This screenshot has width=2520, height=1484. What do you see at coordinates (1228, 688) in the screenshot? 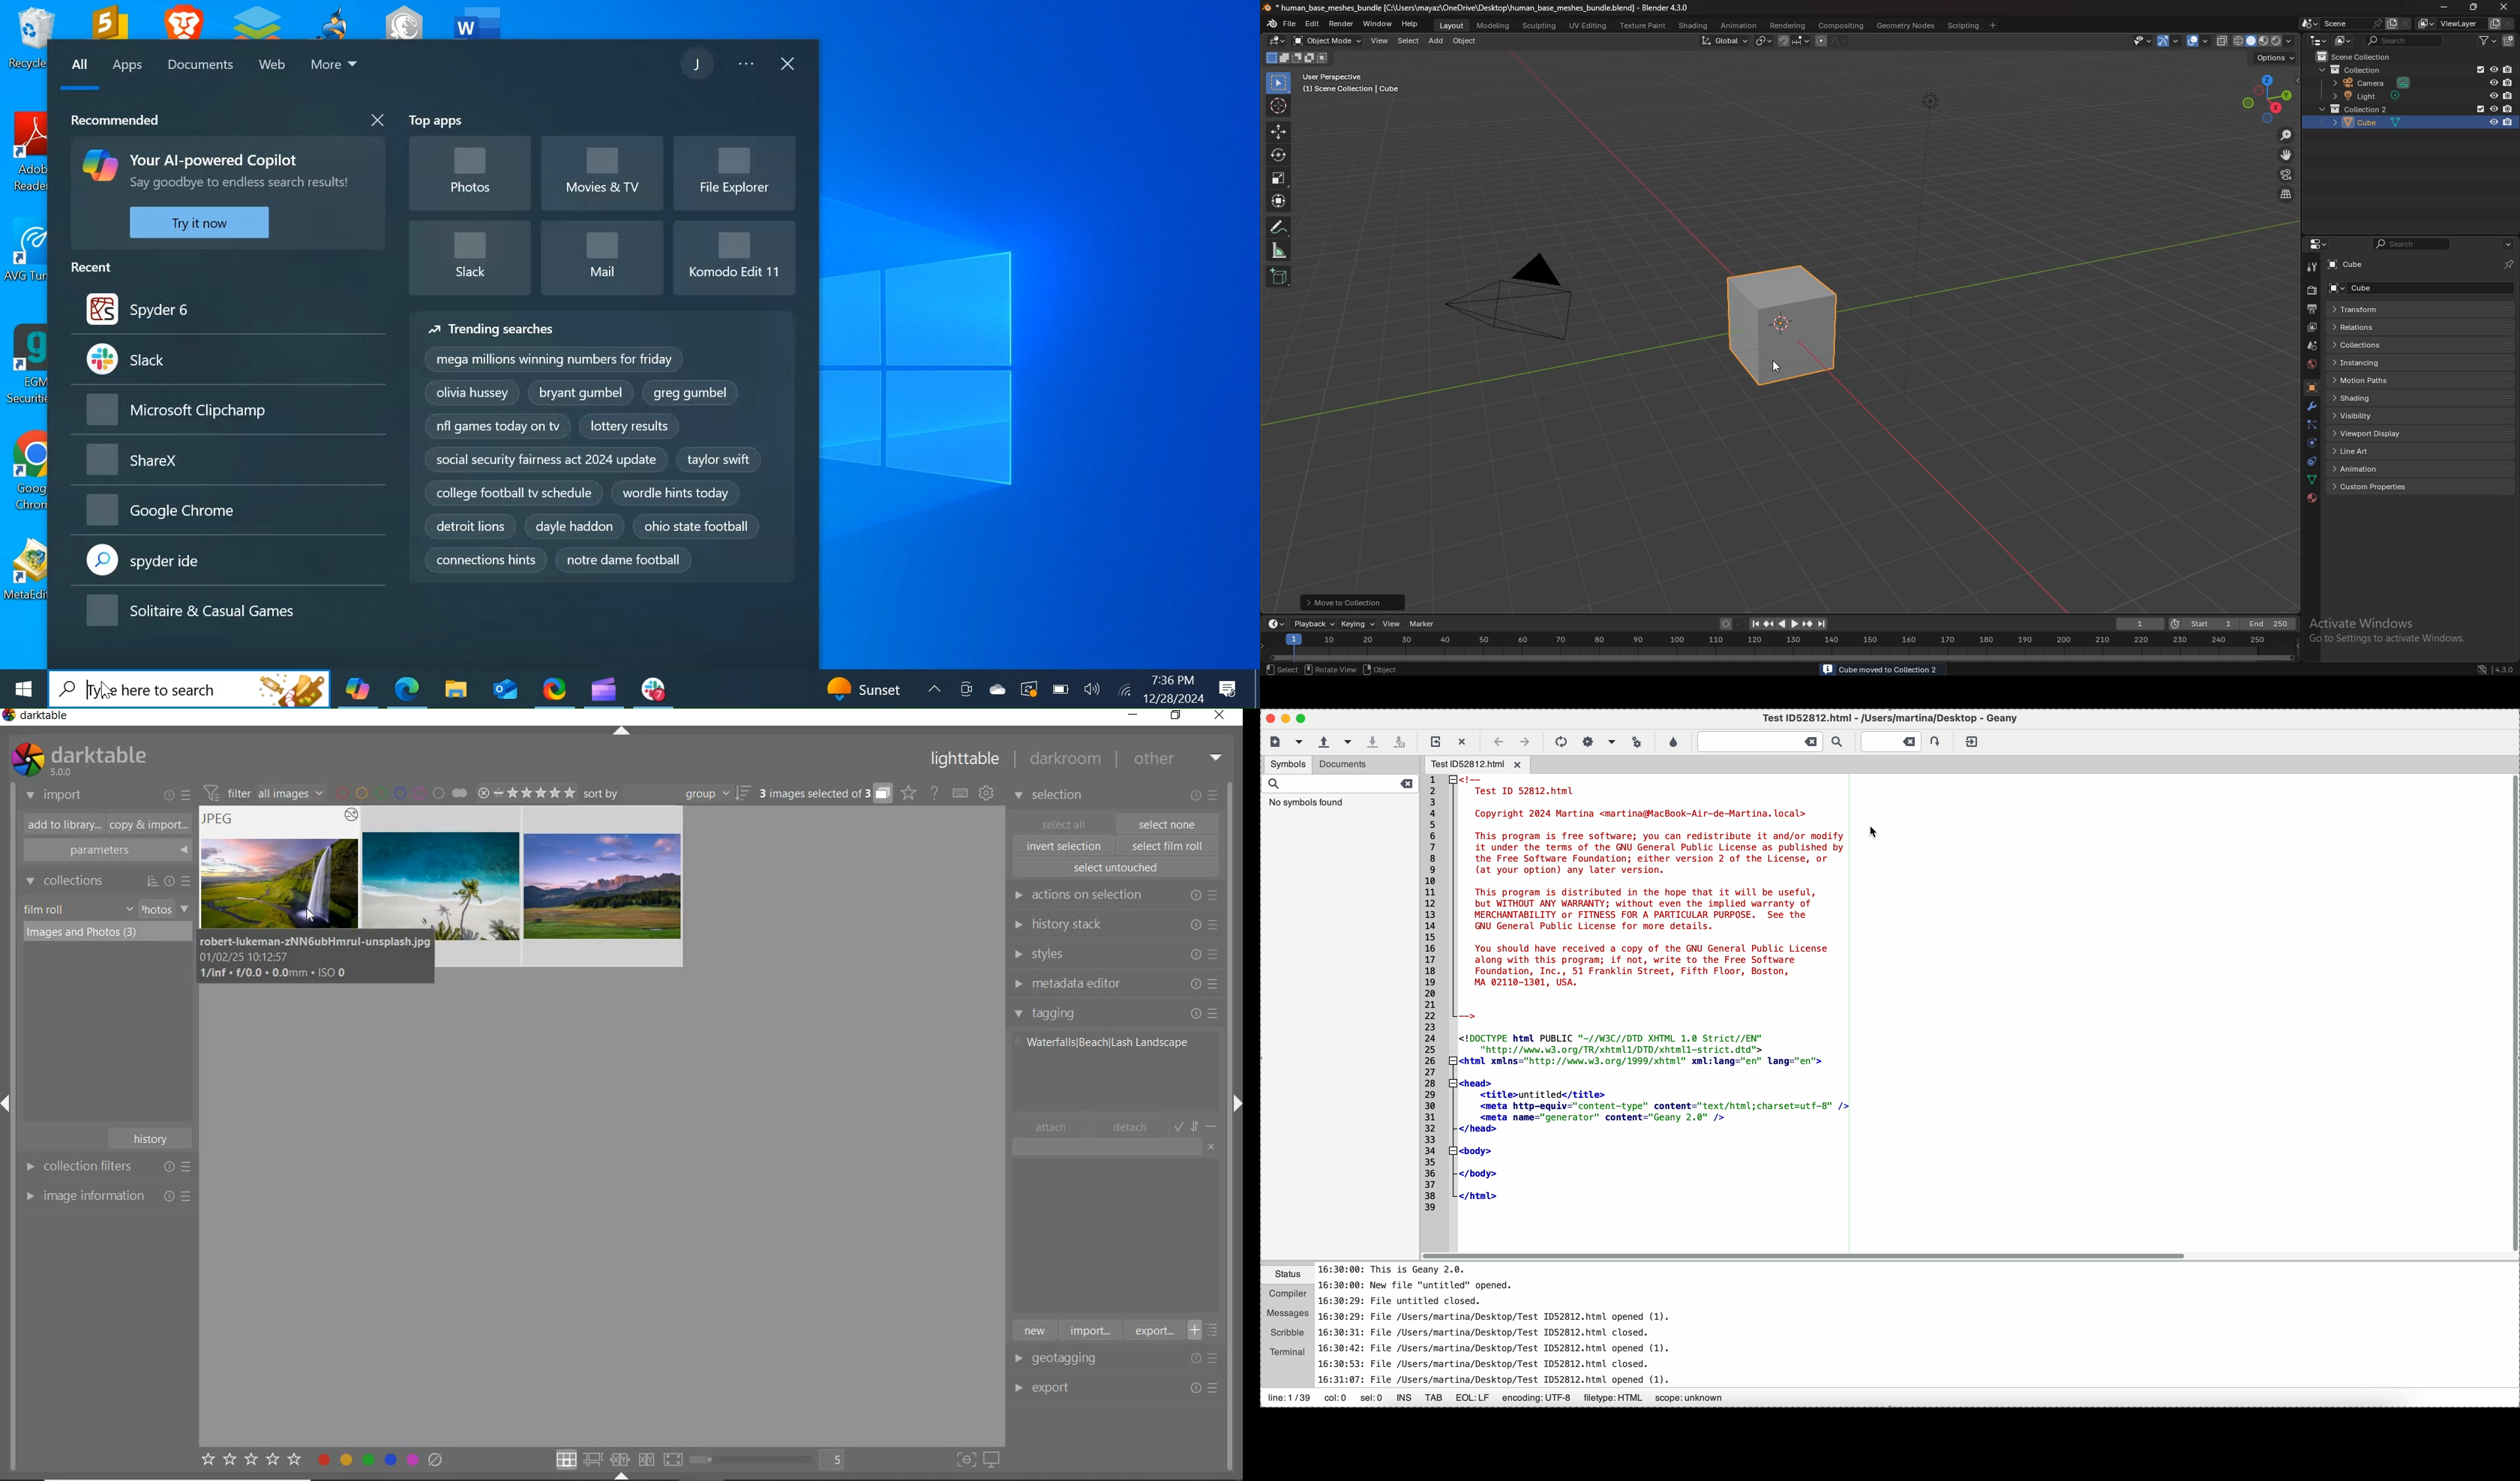
I see `Notification` at bounding box center [1228, 688].